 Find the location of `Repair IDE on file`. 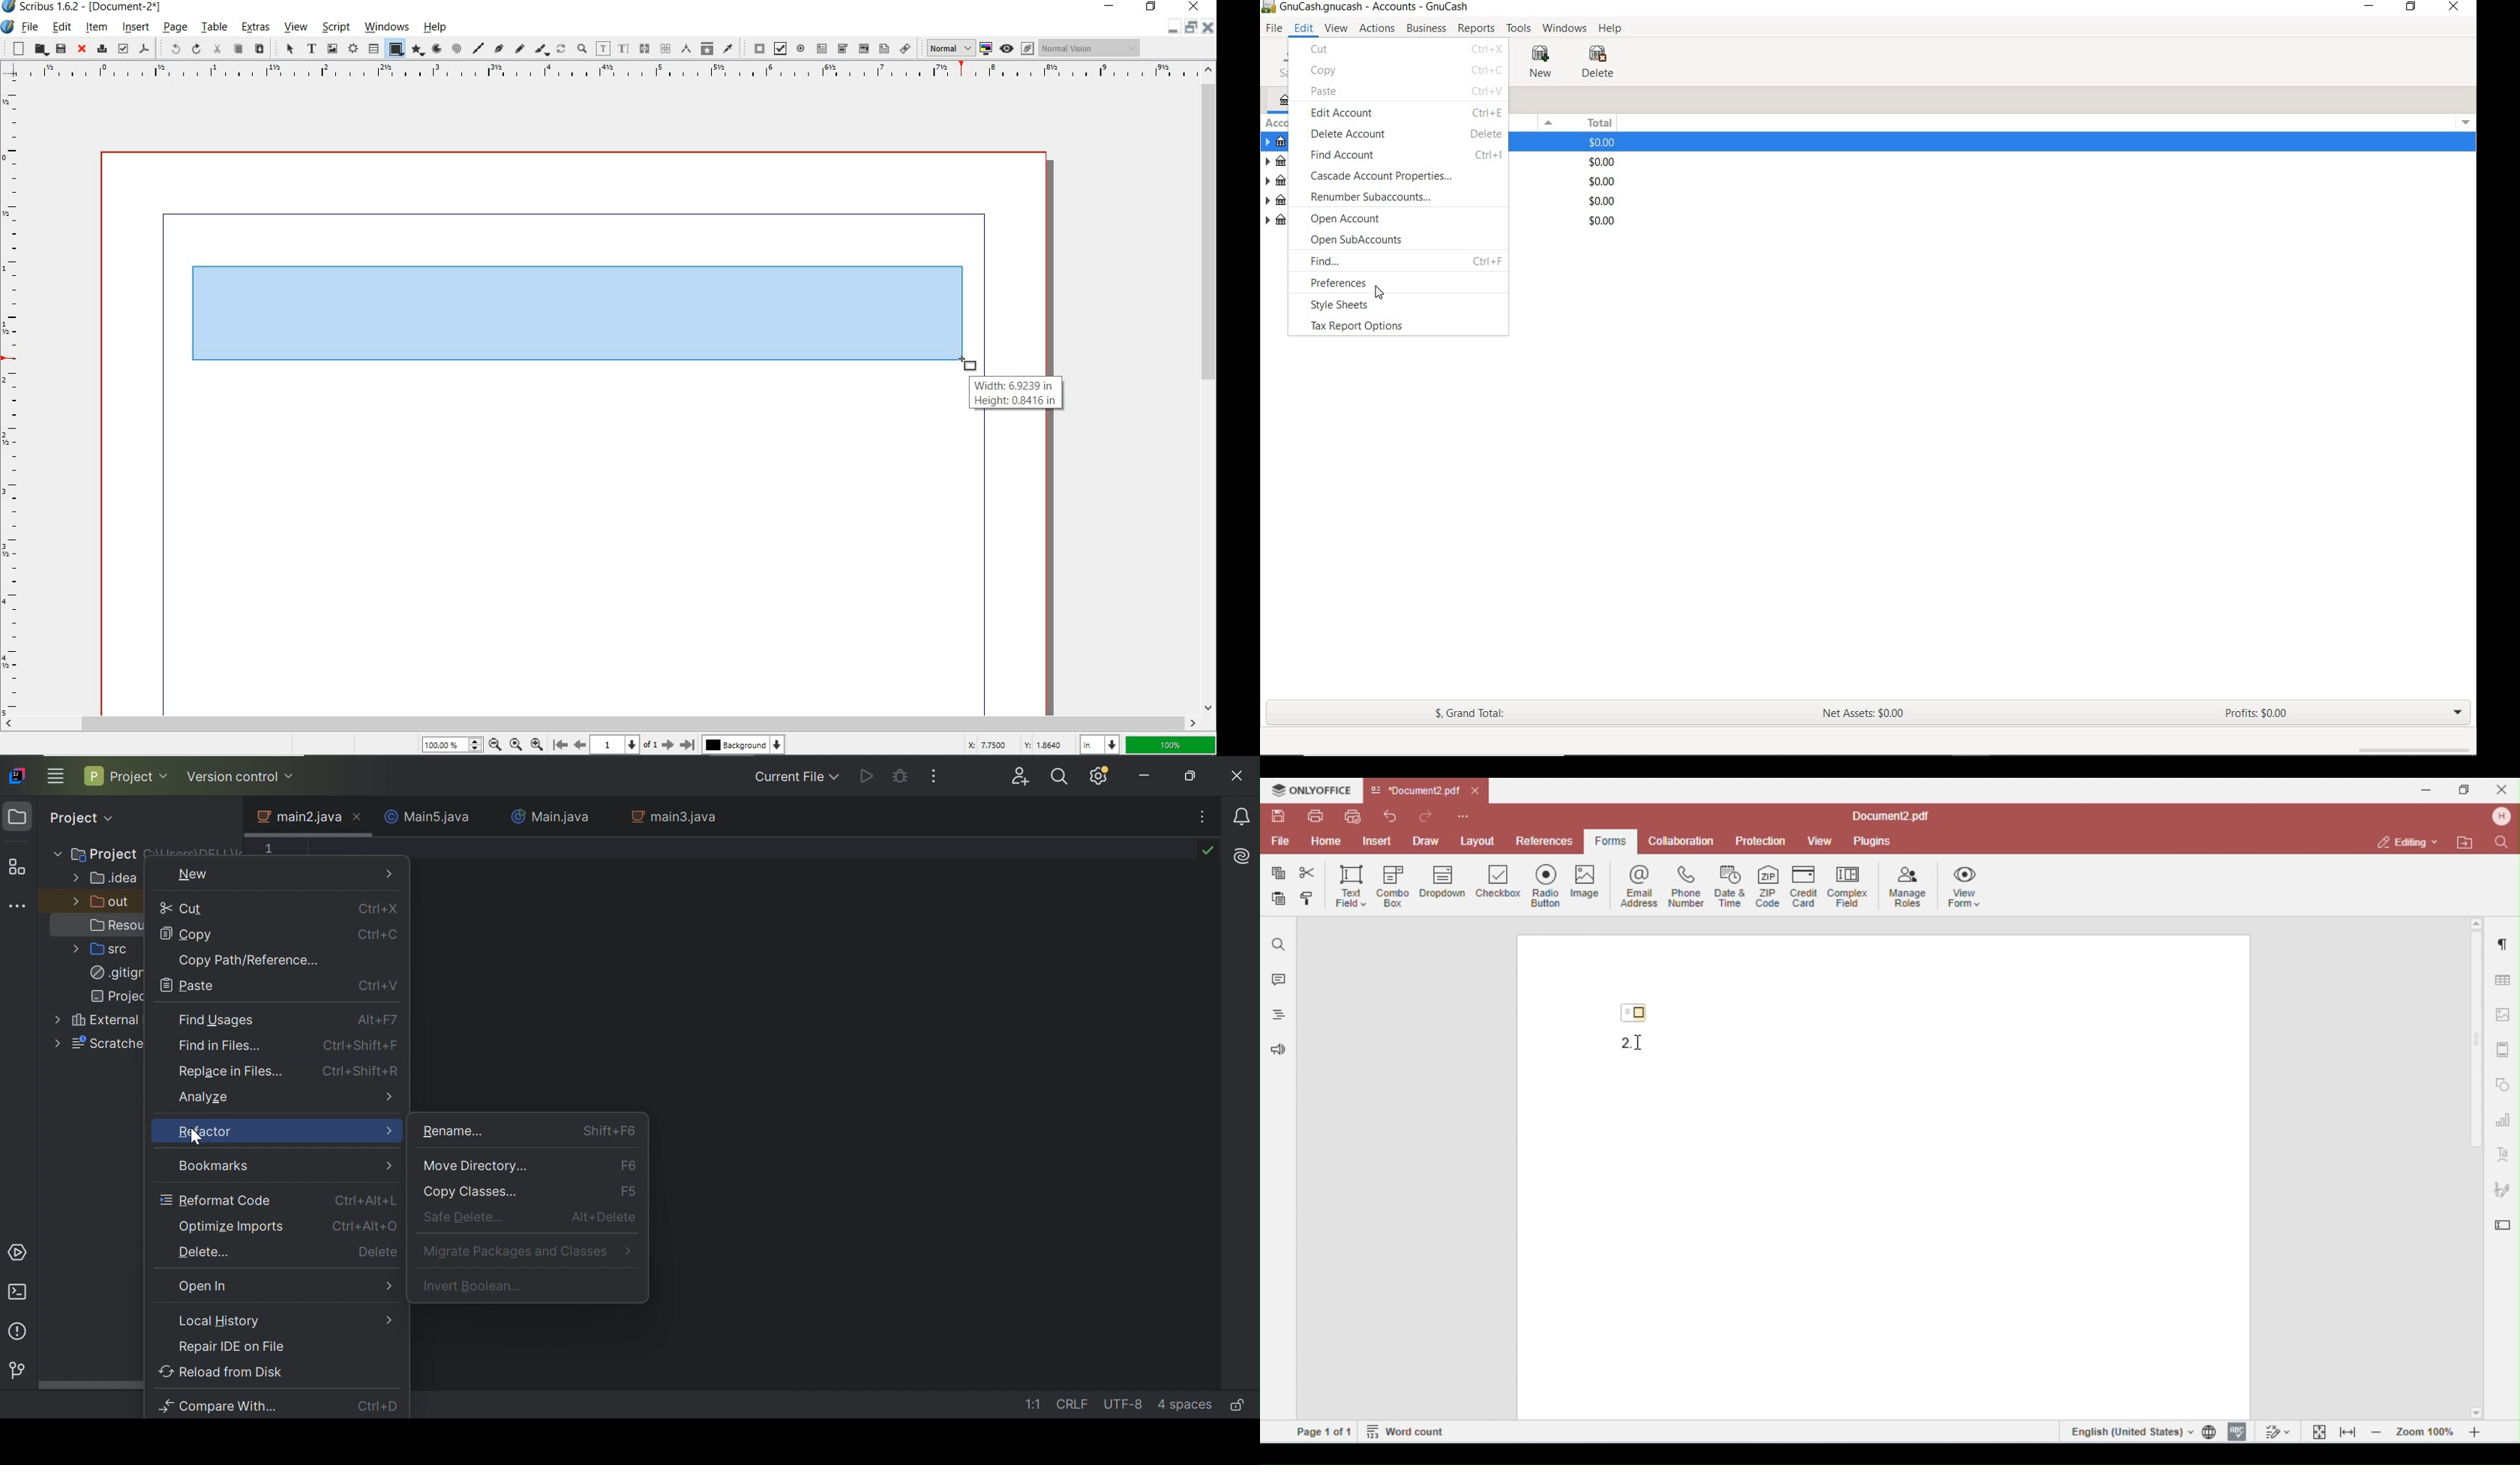

Repair IDE on file is located at coordinates (230, 1347).